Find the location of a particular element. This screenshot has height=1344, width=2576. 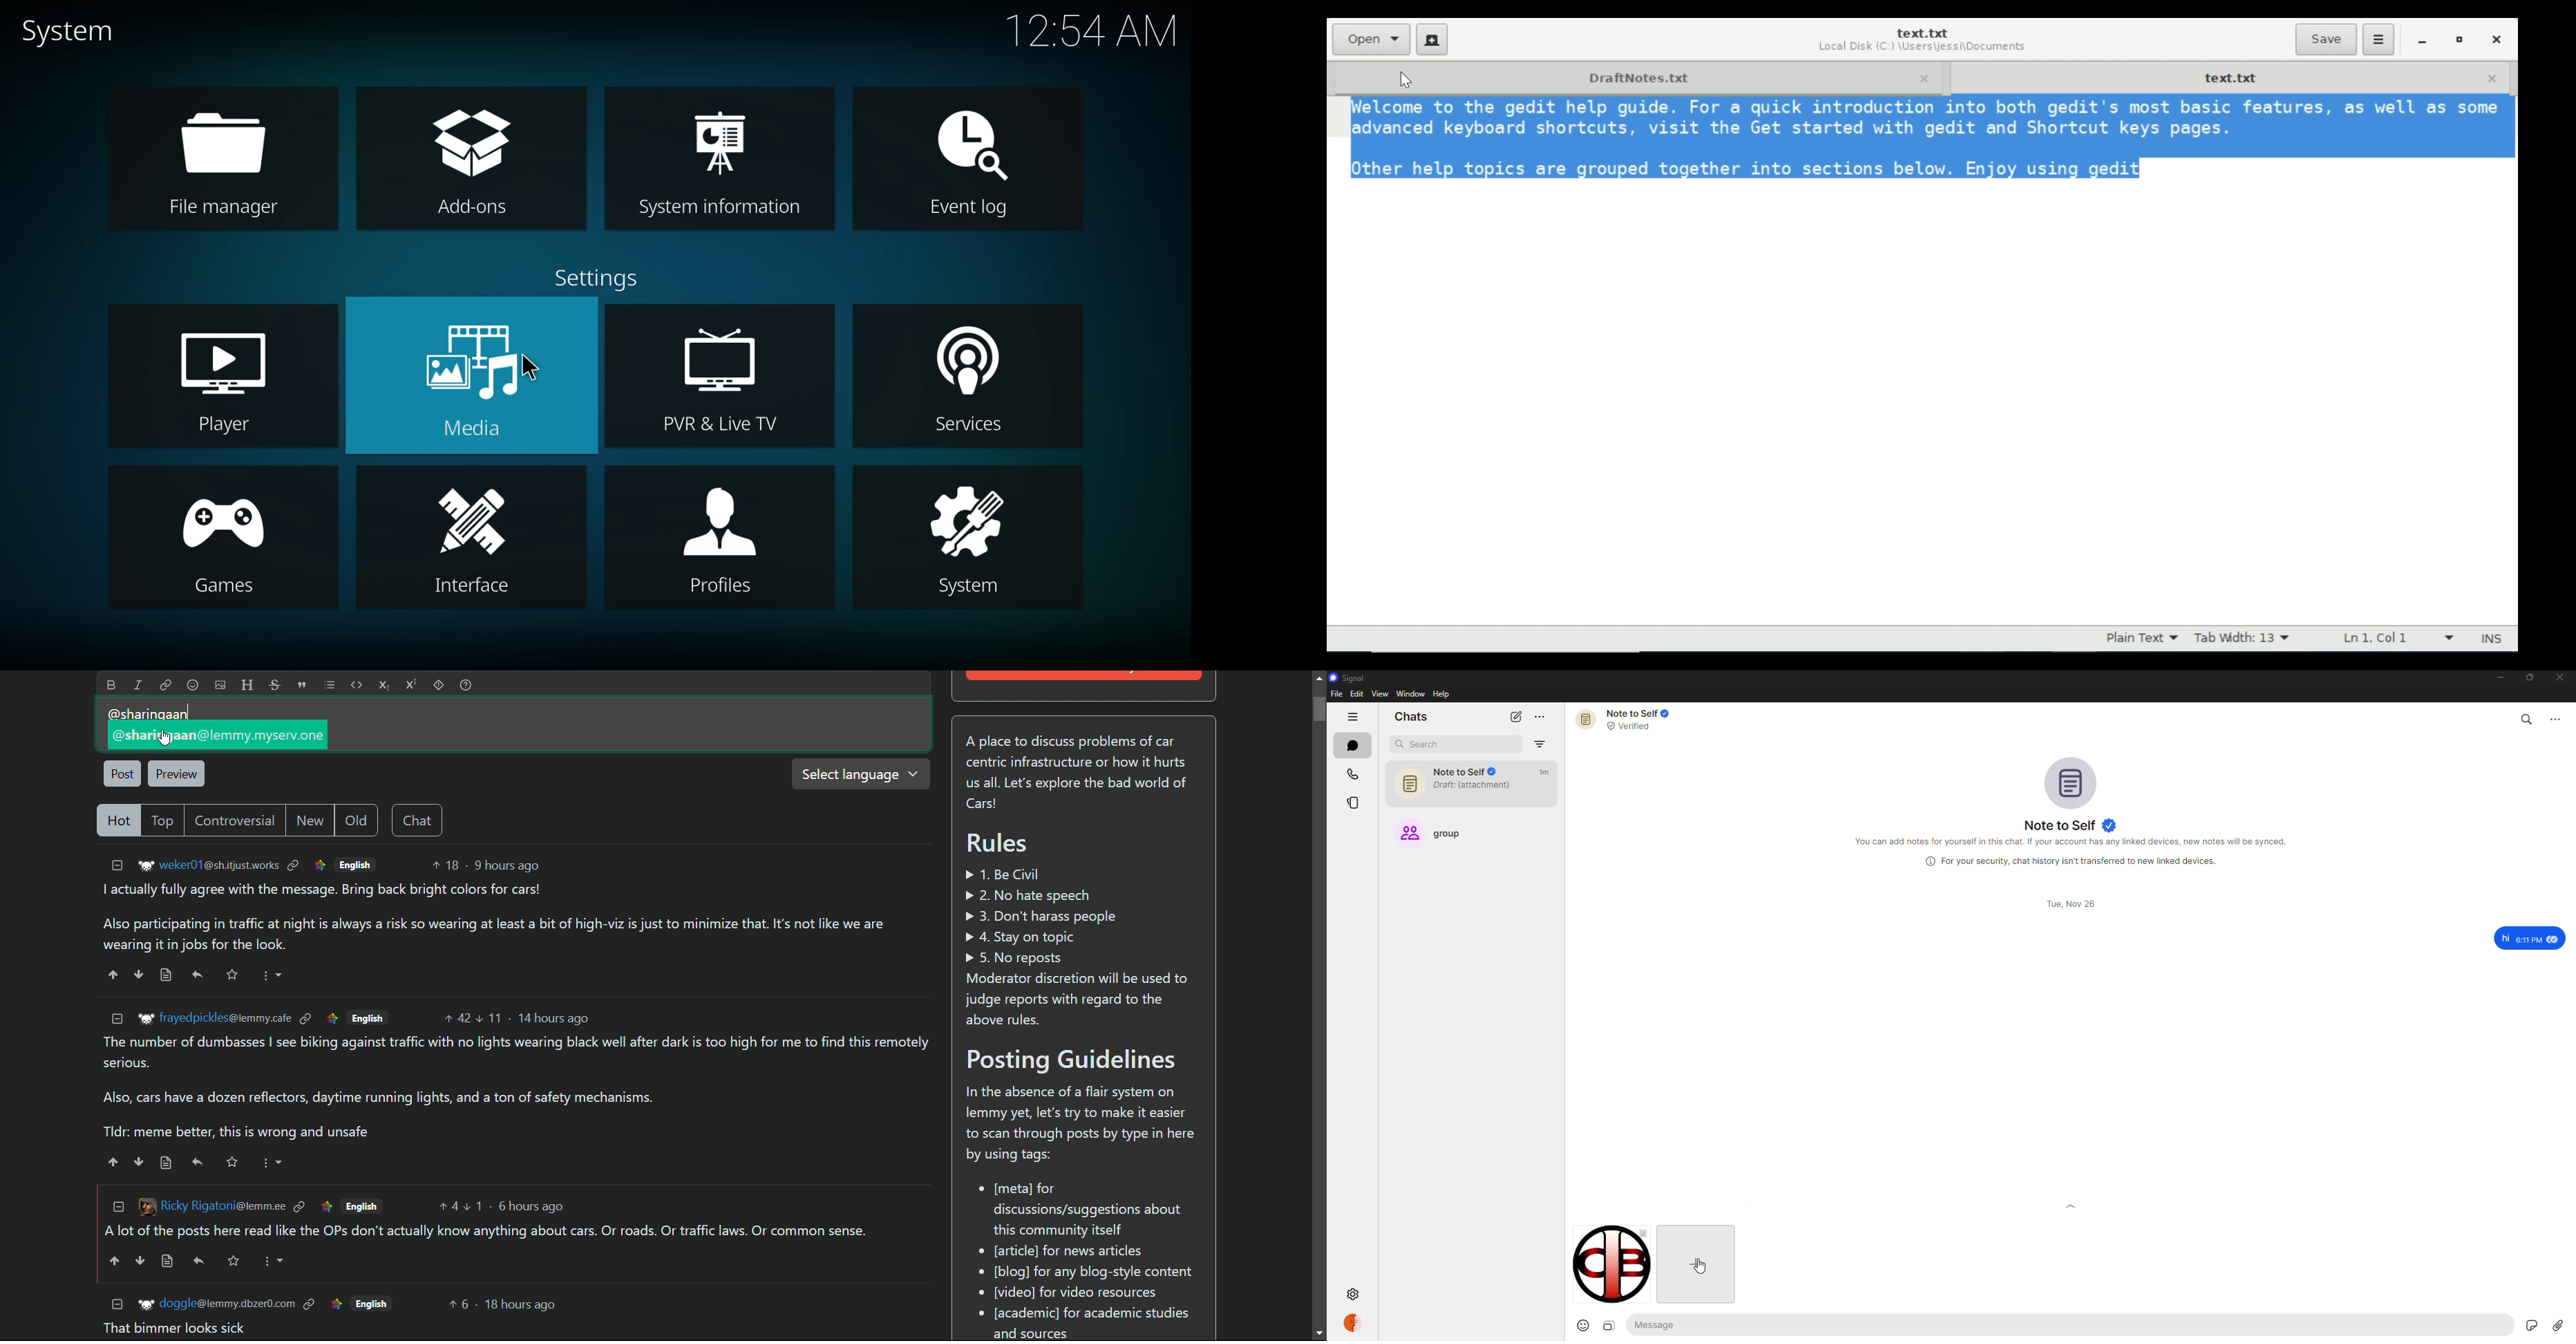

system is located at coordinates (969, 538).